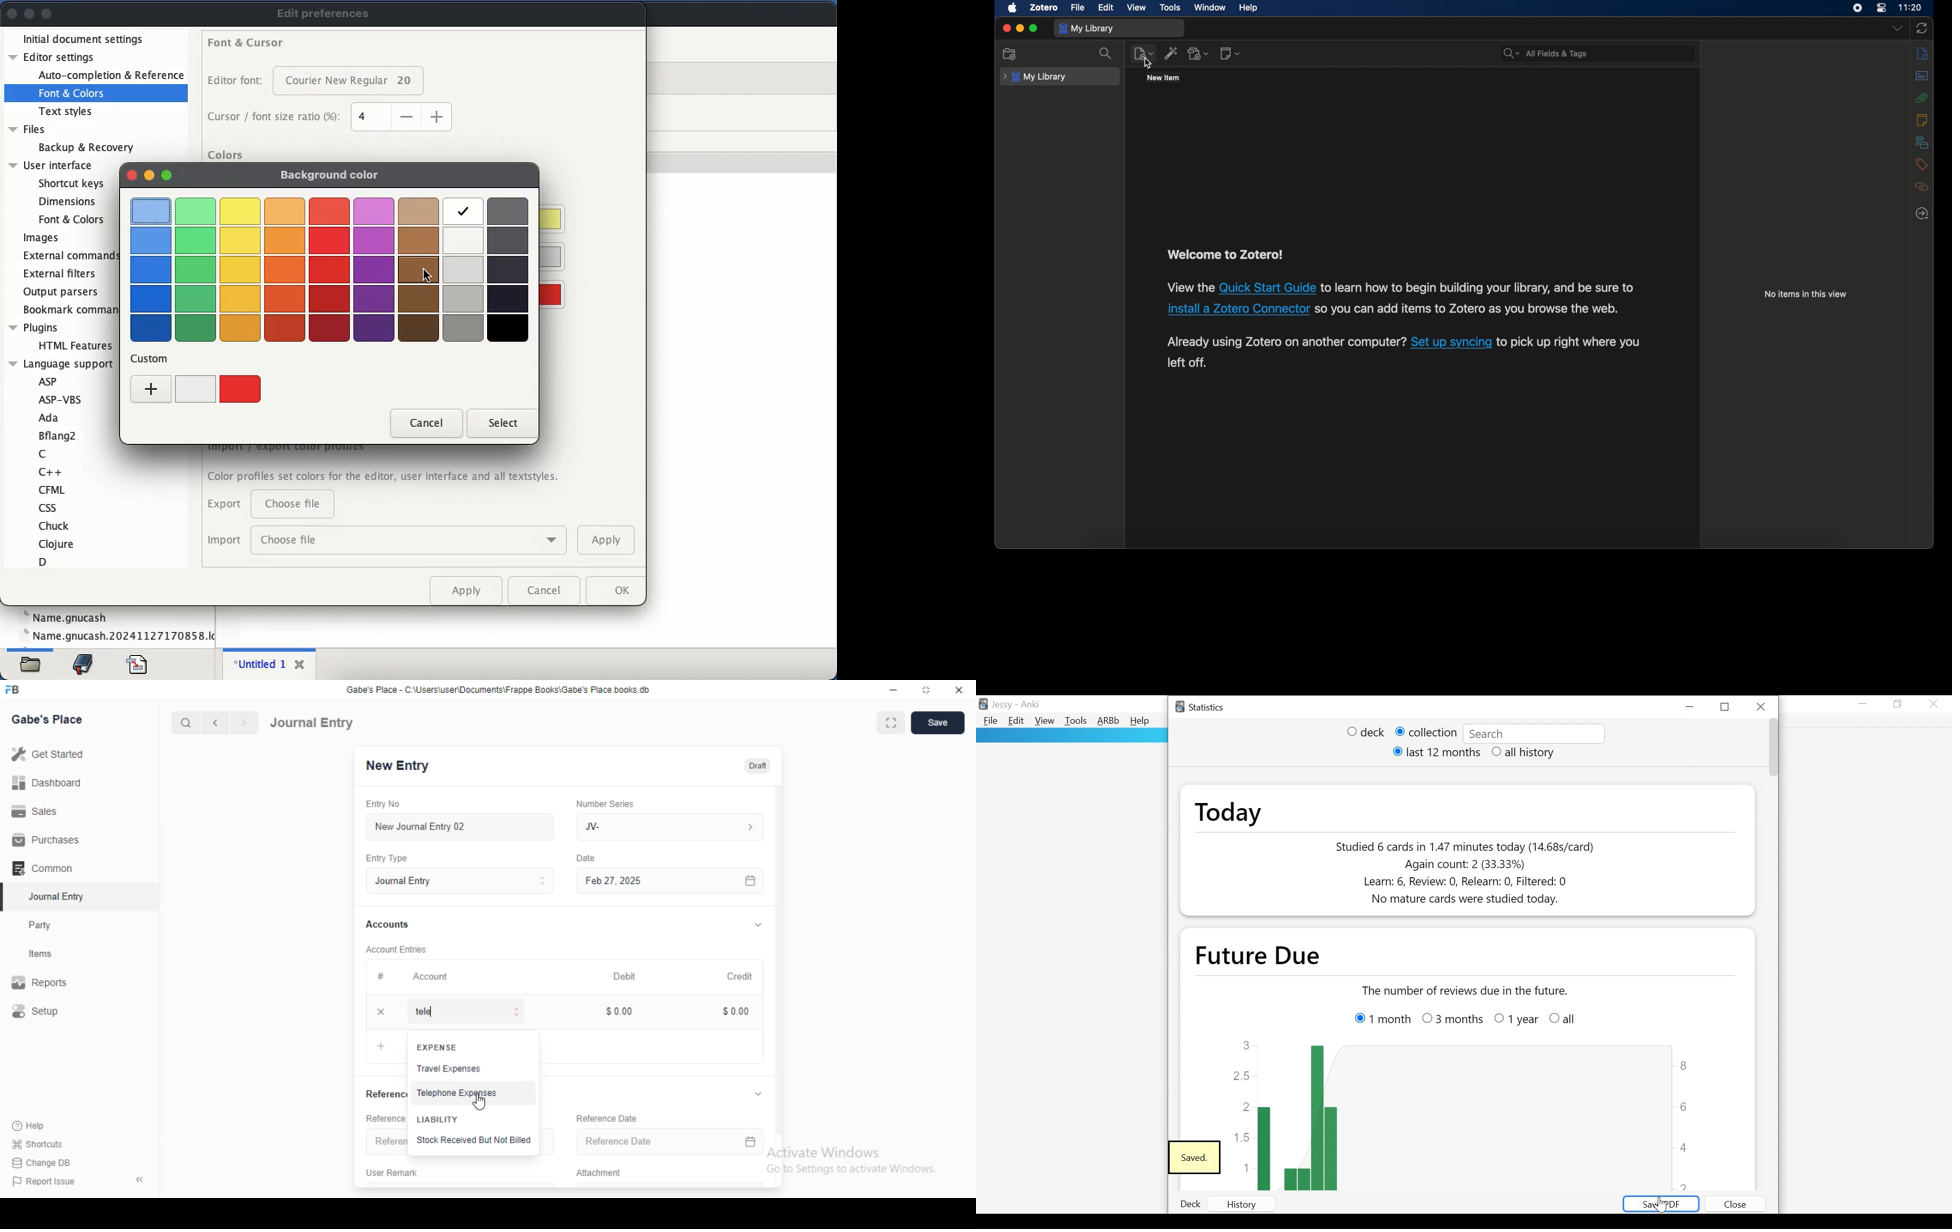 The height and width of the screenshot is (1232, 1960). Describe the element at coordinates (378, 1118) in the screenshot. I see `Reference Number` at that location.